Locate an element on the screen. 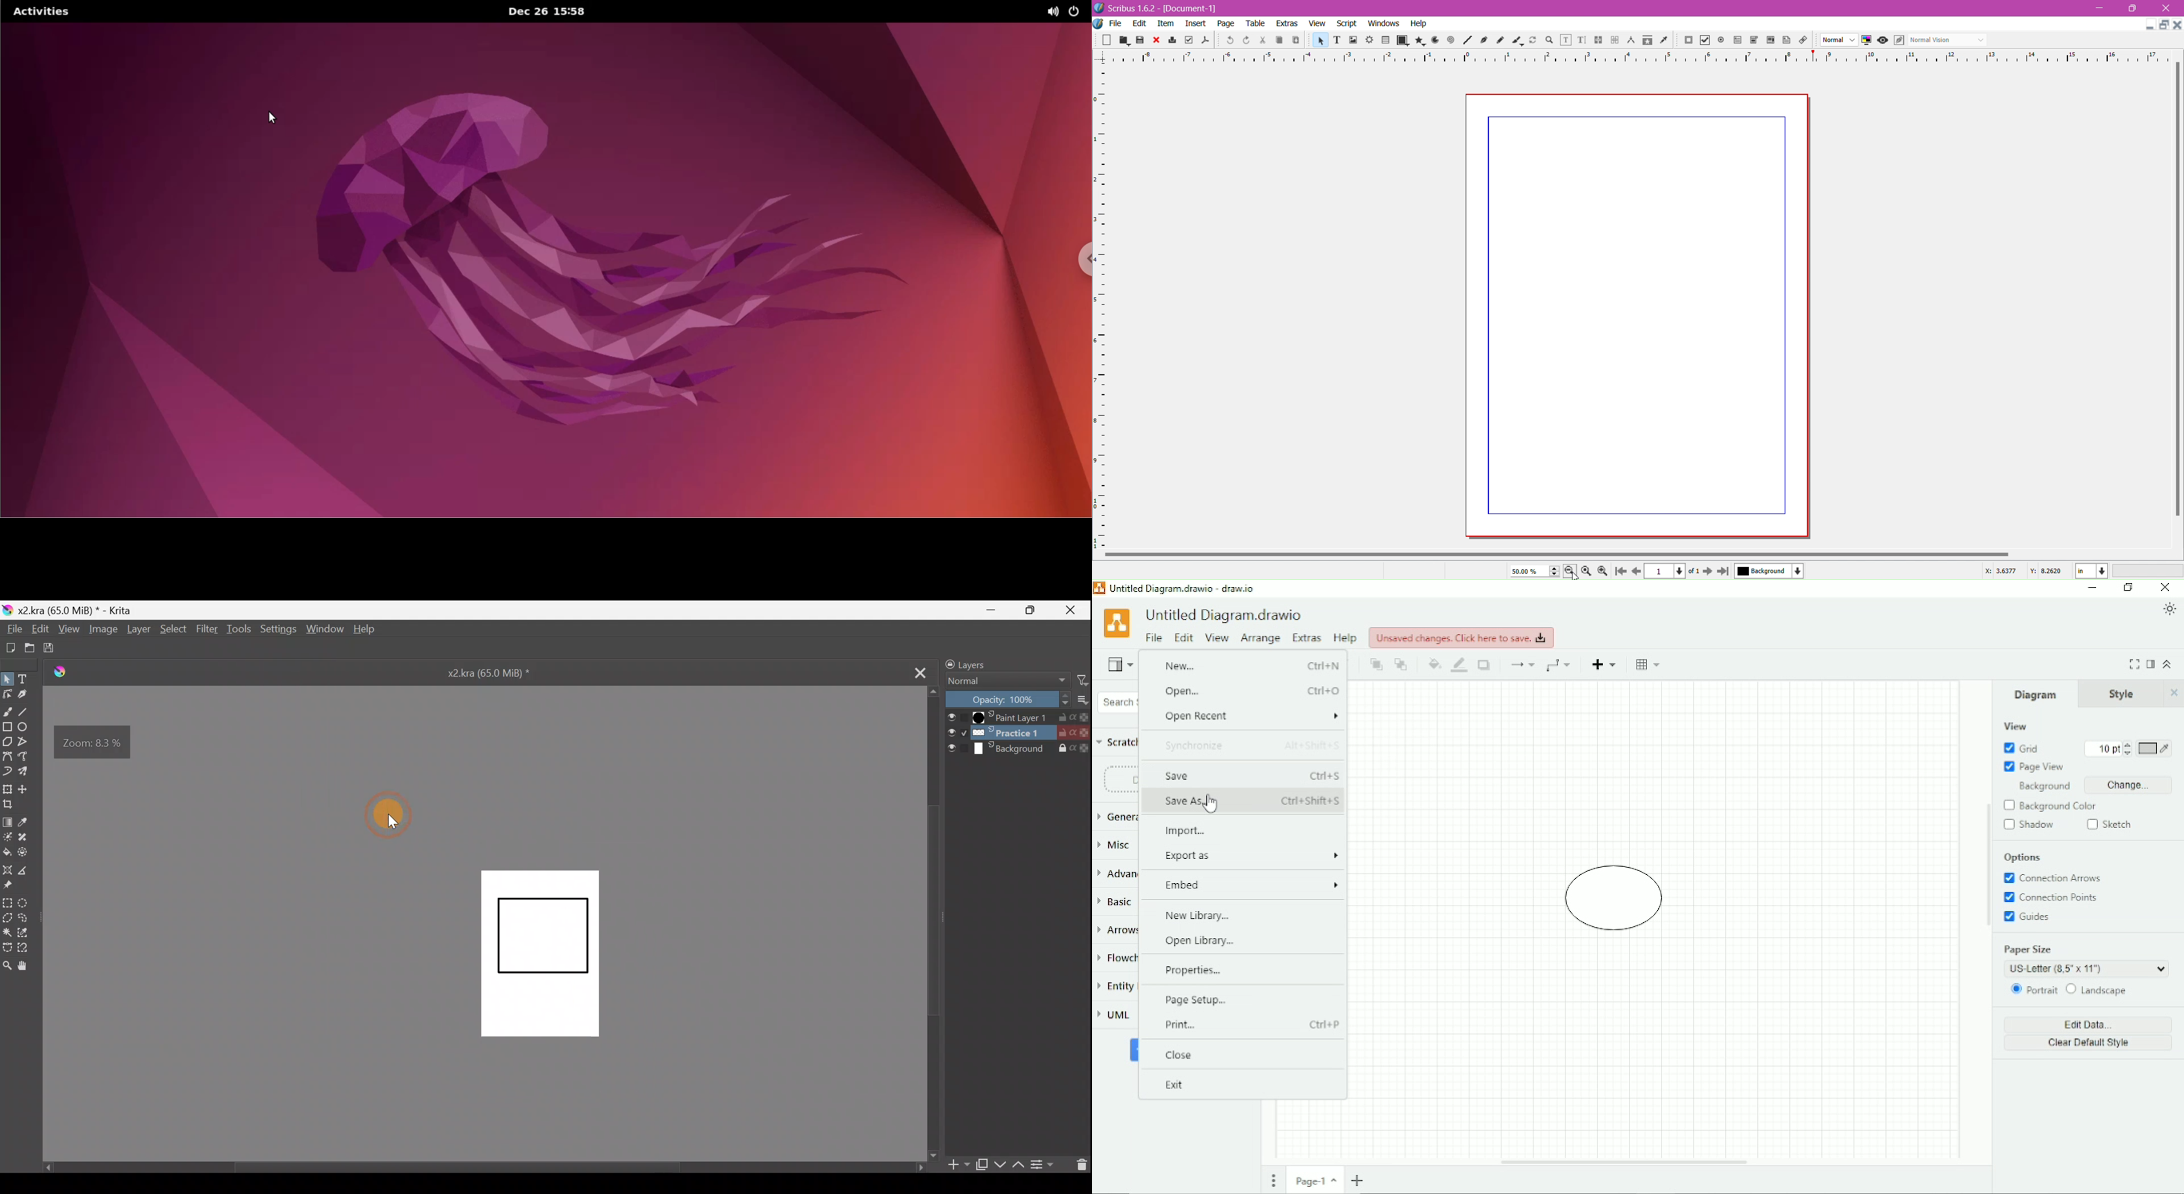 This screenshot has height=1204, width=2184. Preflight Verifier is located at coordinates (1189, 40).